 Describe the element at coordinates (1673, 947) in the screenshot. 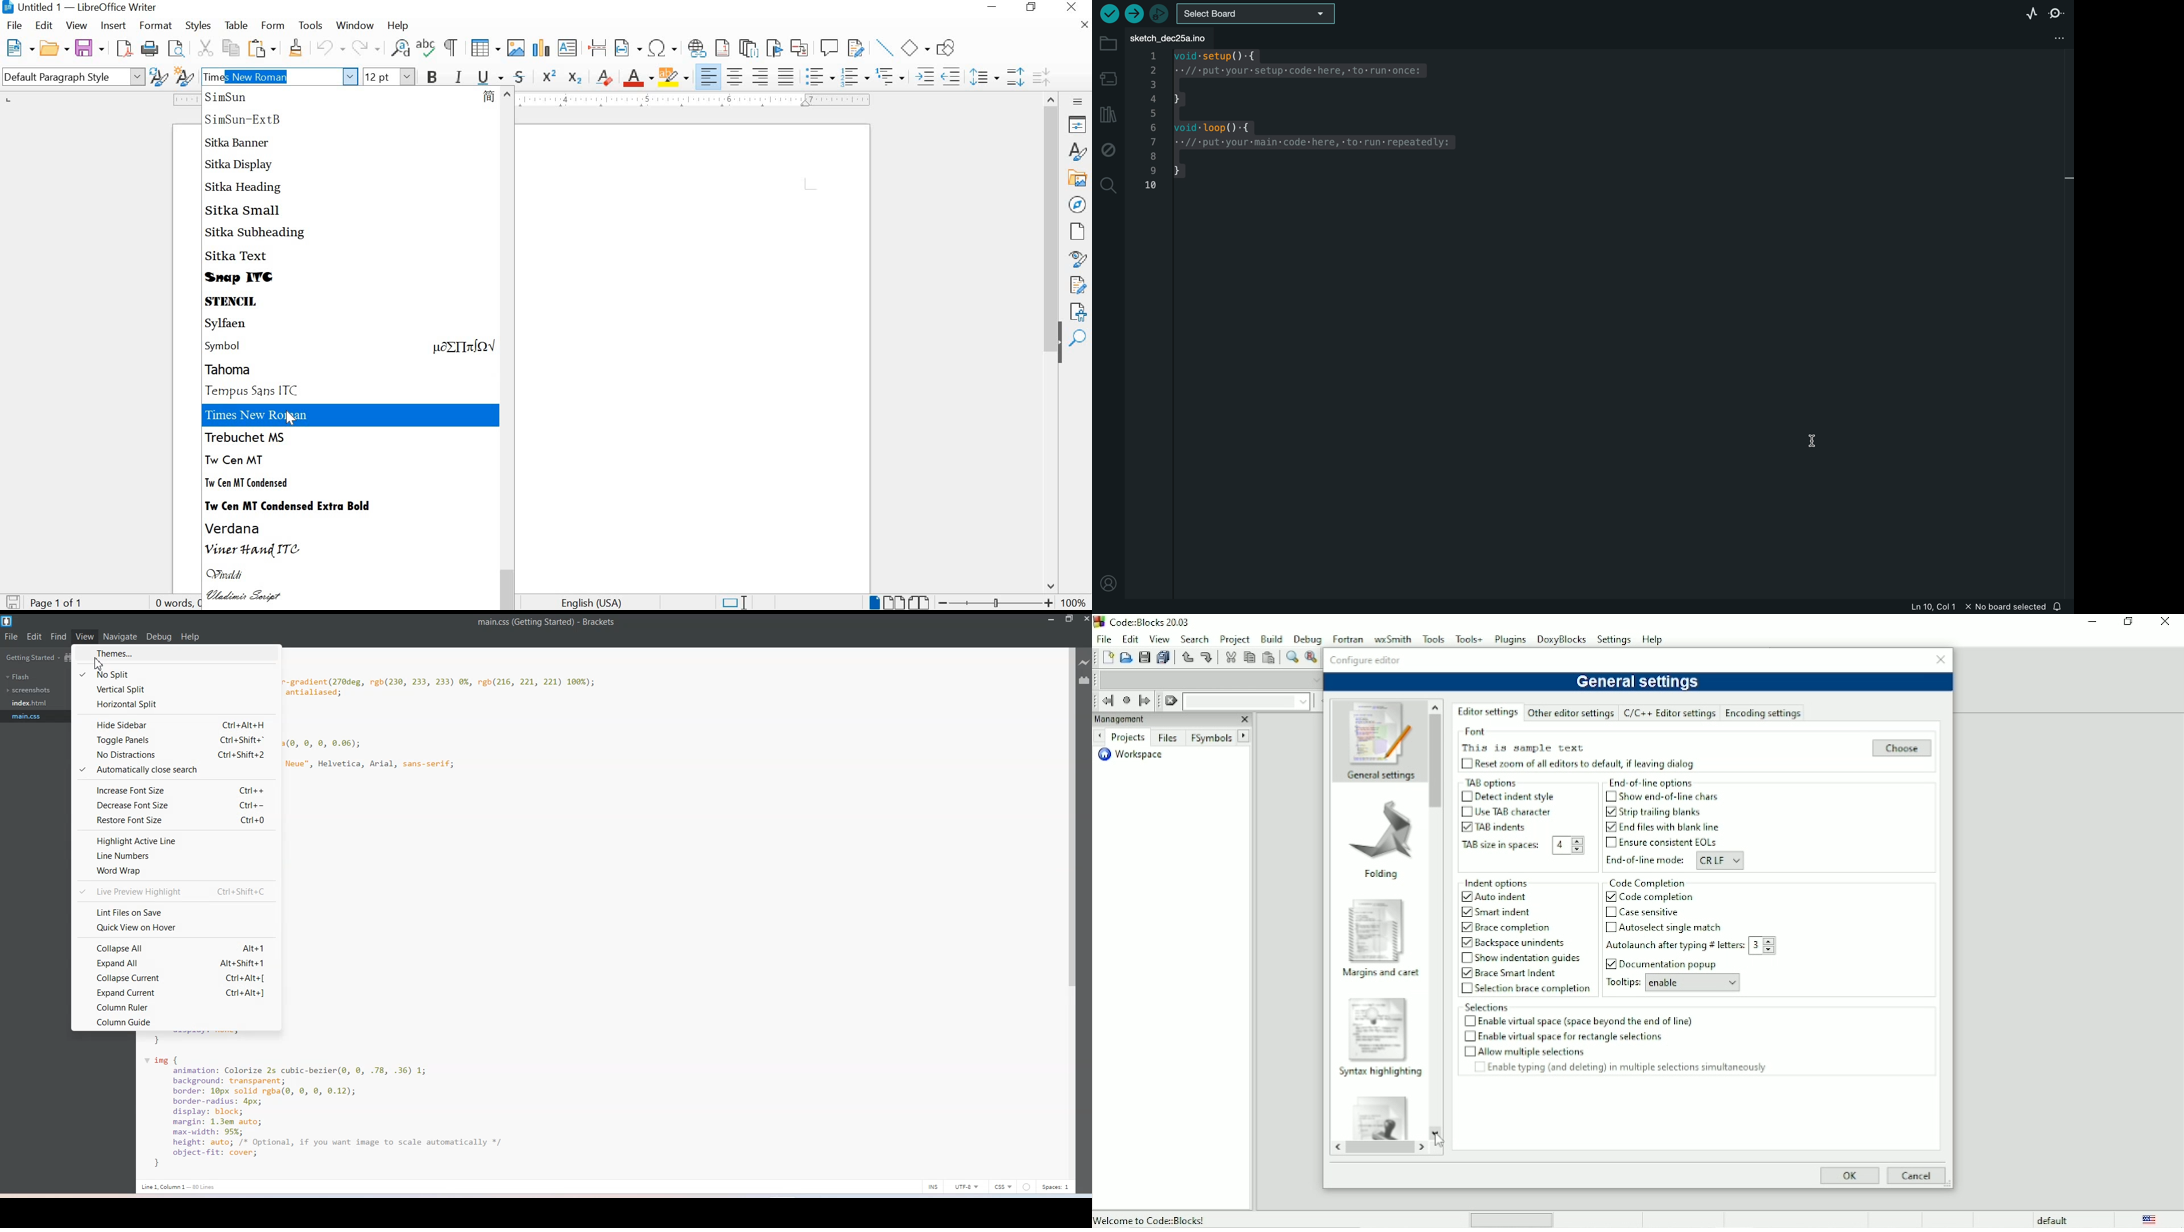

I see `Autolaunch after typing letters` at that location.